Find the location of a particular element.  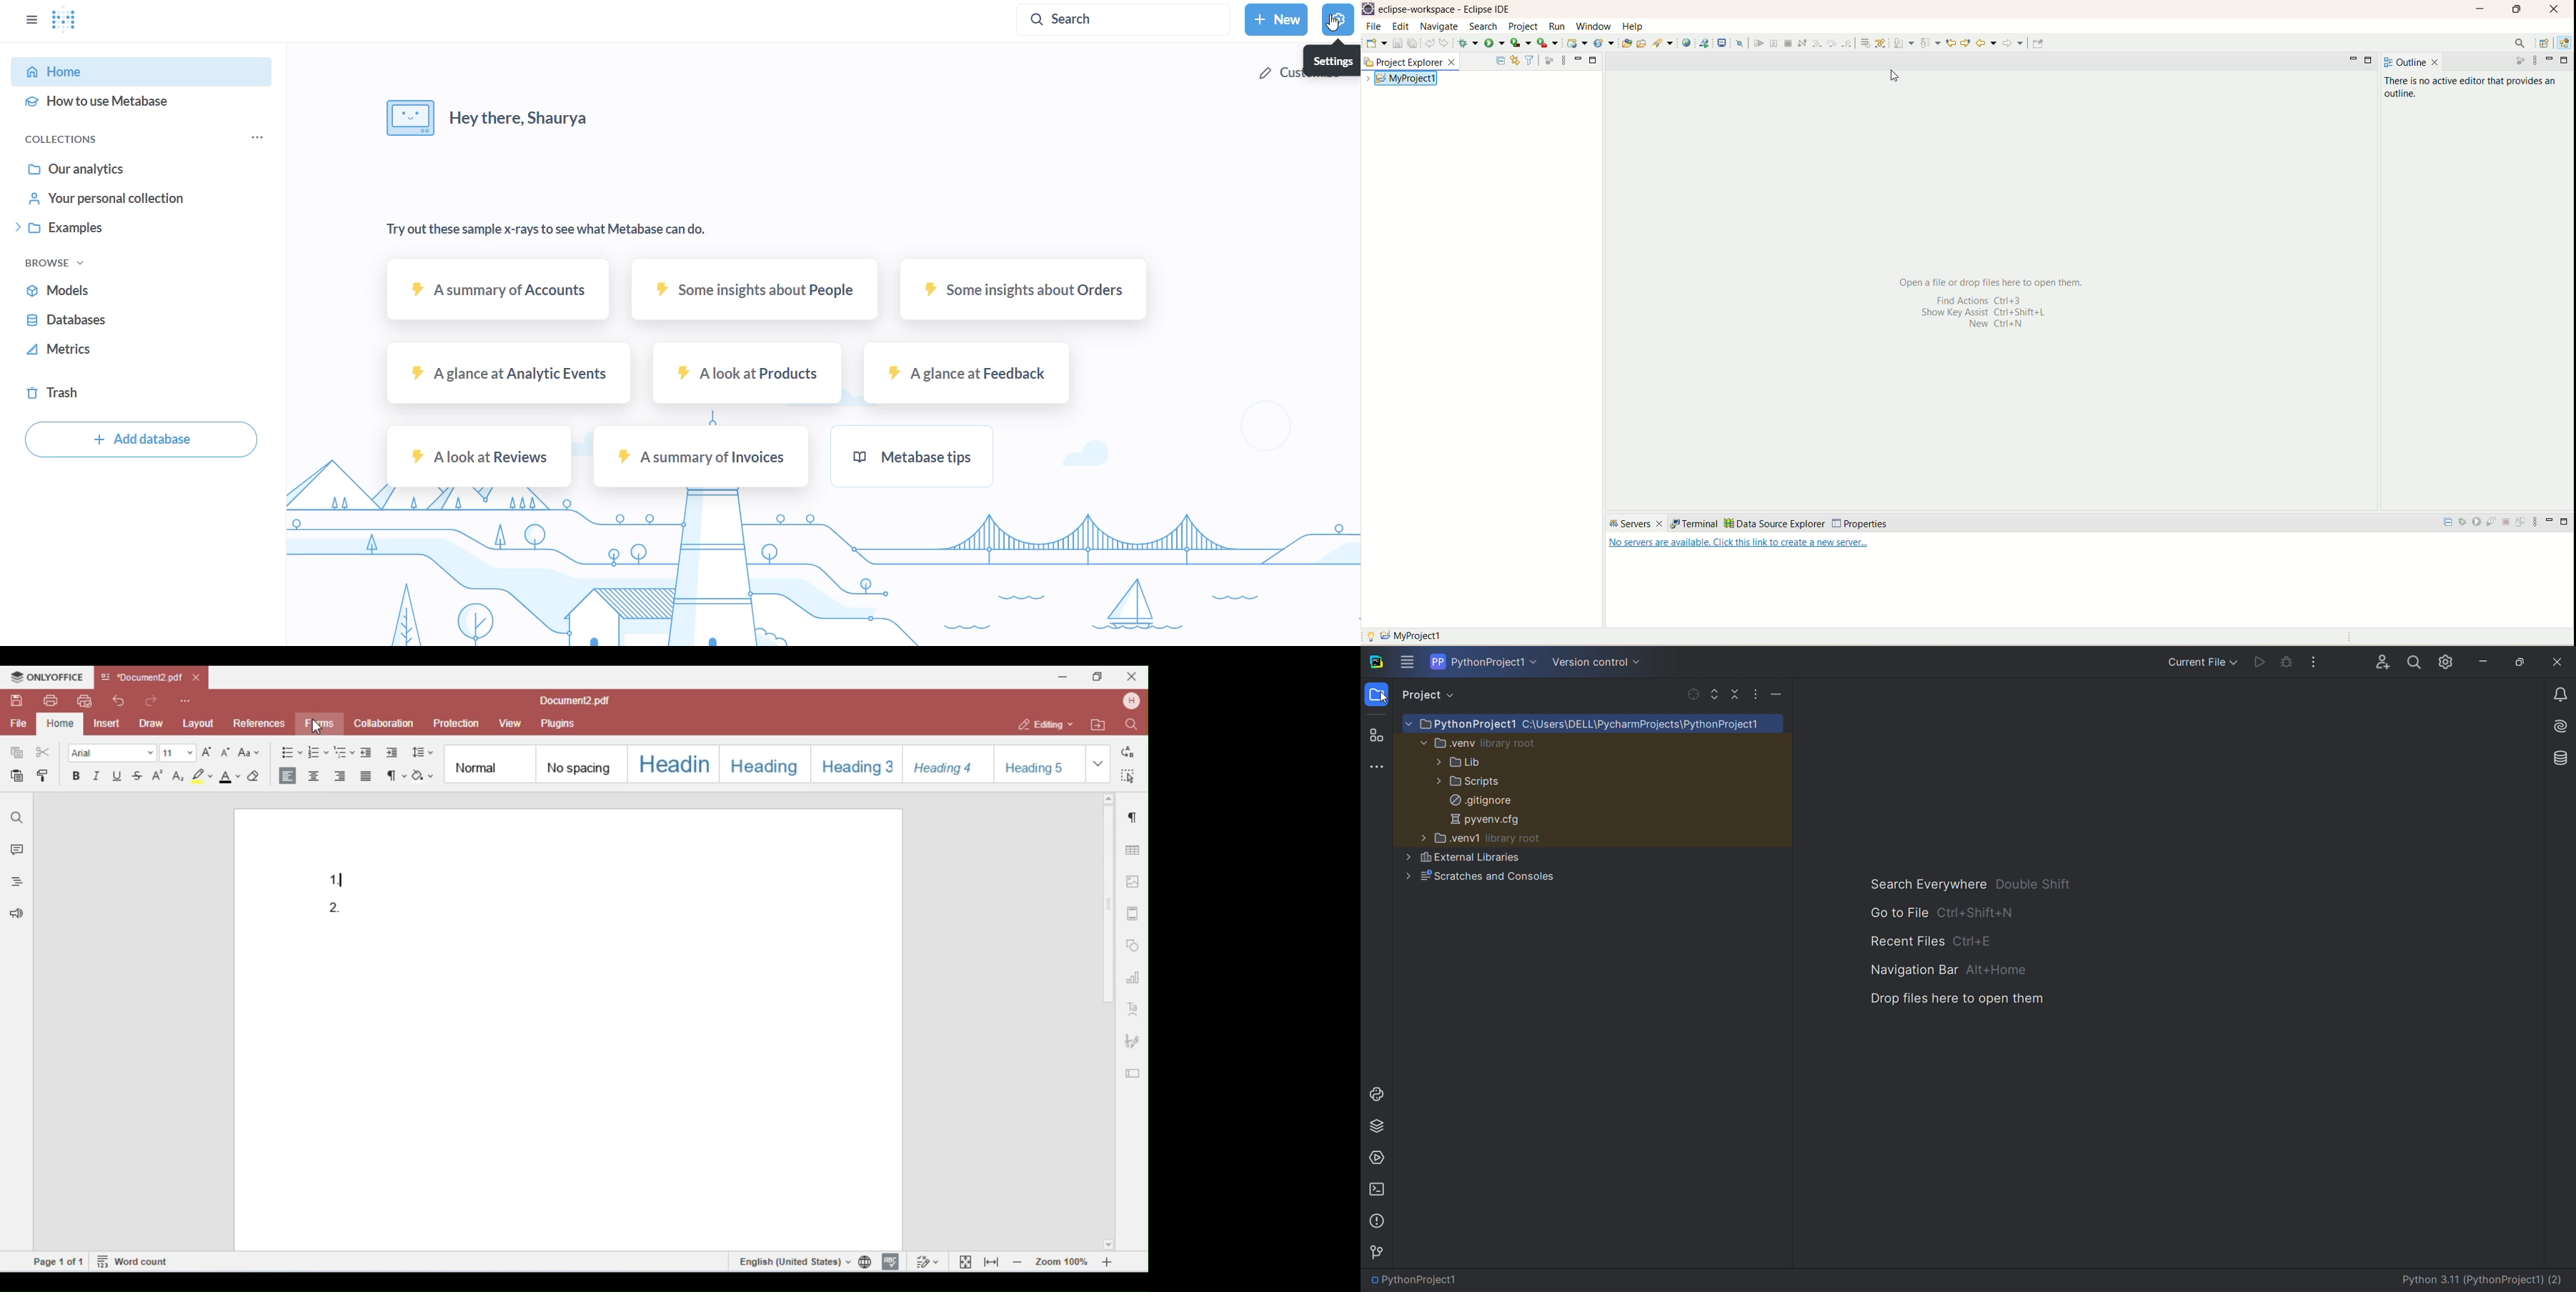

start the server is located at coordinates (2479, 524).